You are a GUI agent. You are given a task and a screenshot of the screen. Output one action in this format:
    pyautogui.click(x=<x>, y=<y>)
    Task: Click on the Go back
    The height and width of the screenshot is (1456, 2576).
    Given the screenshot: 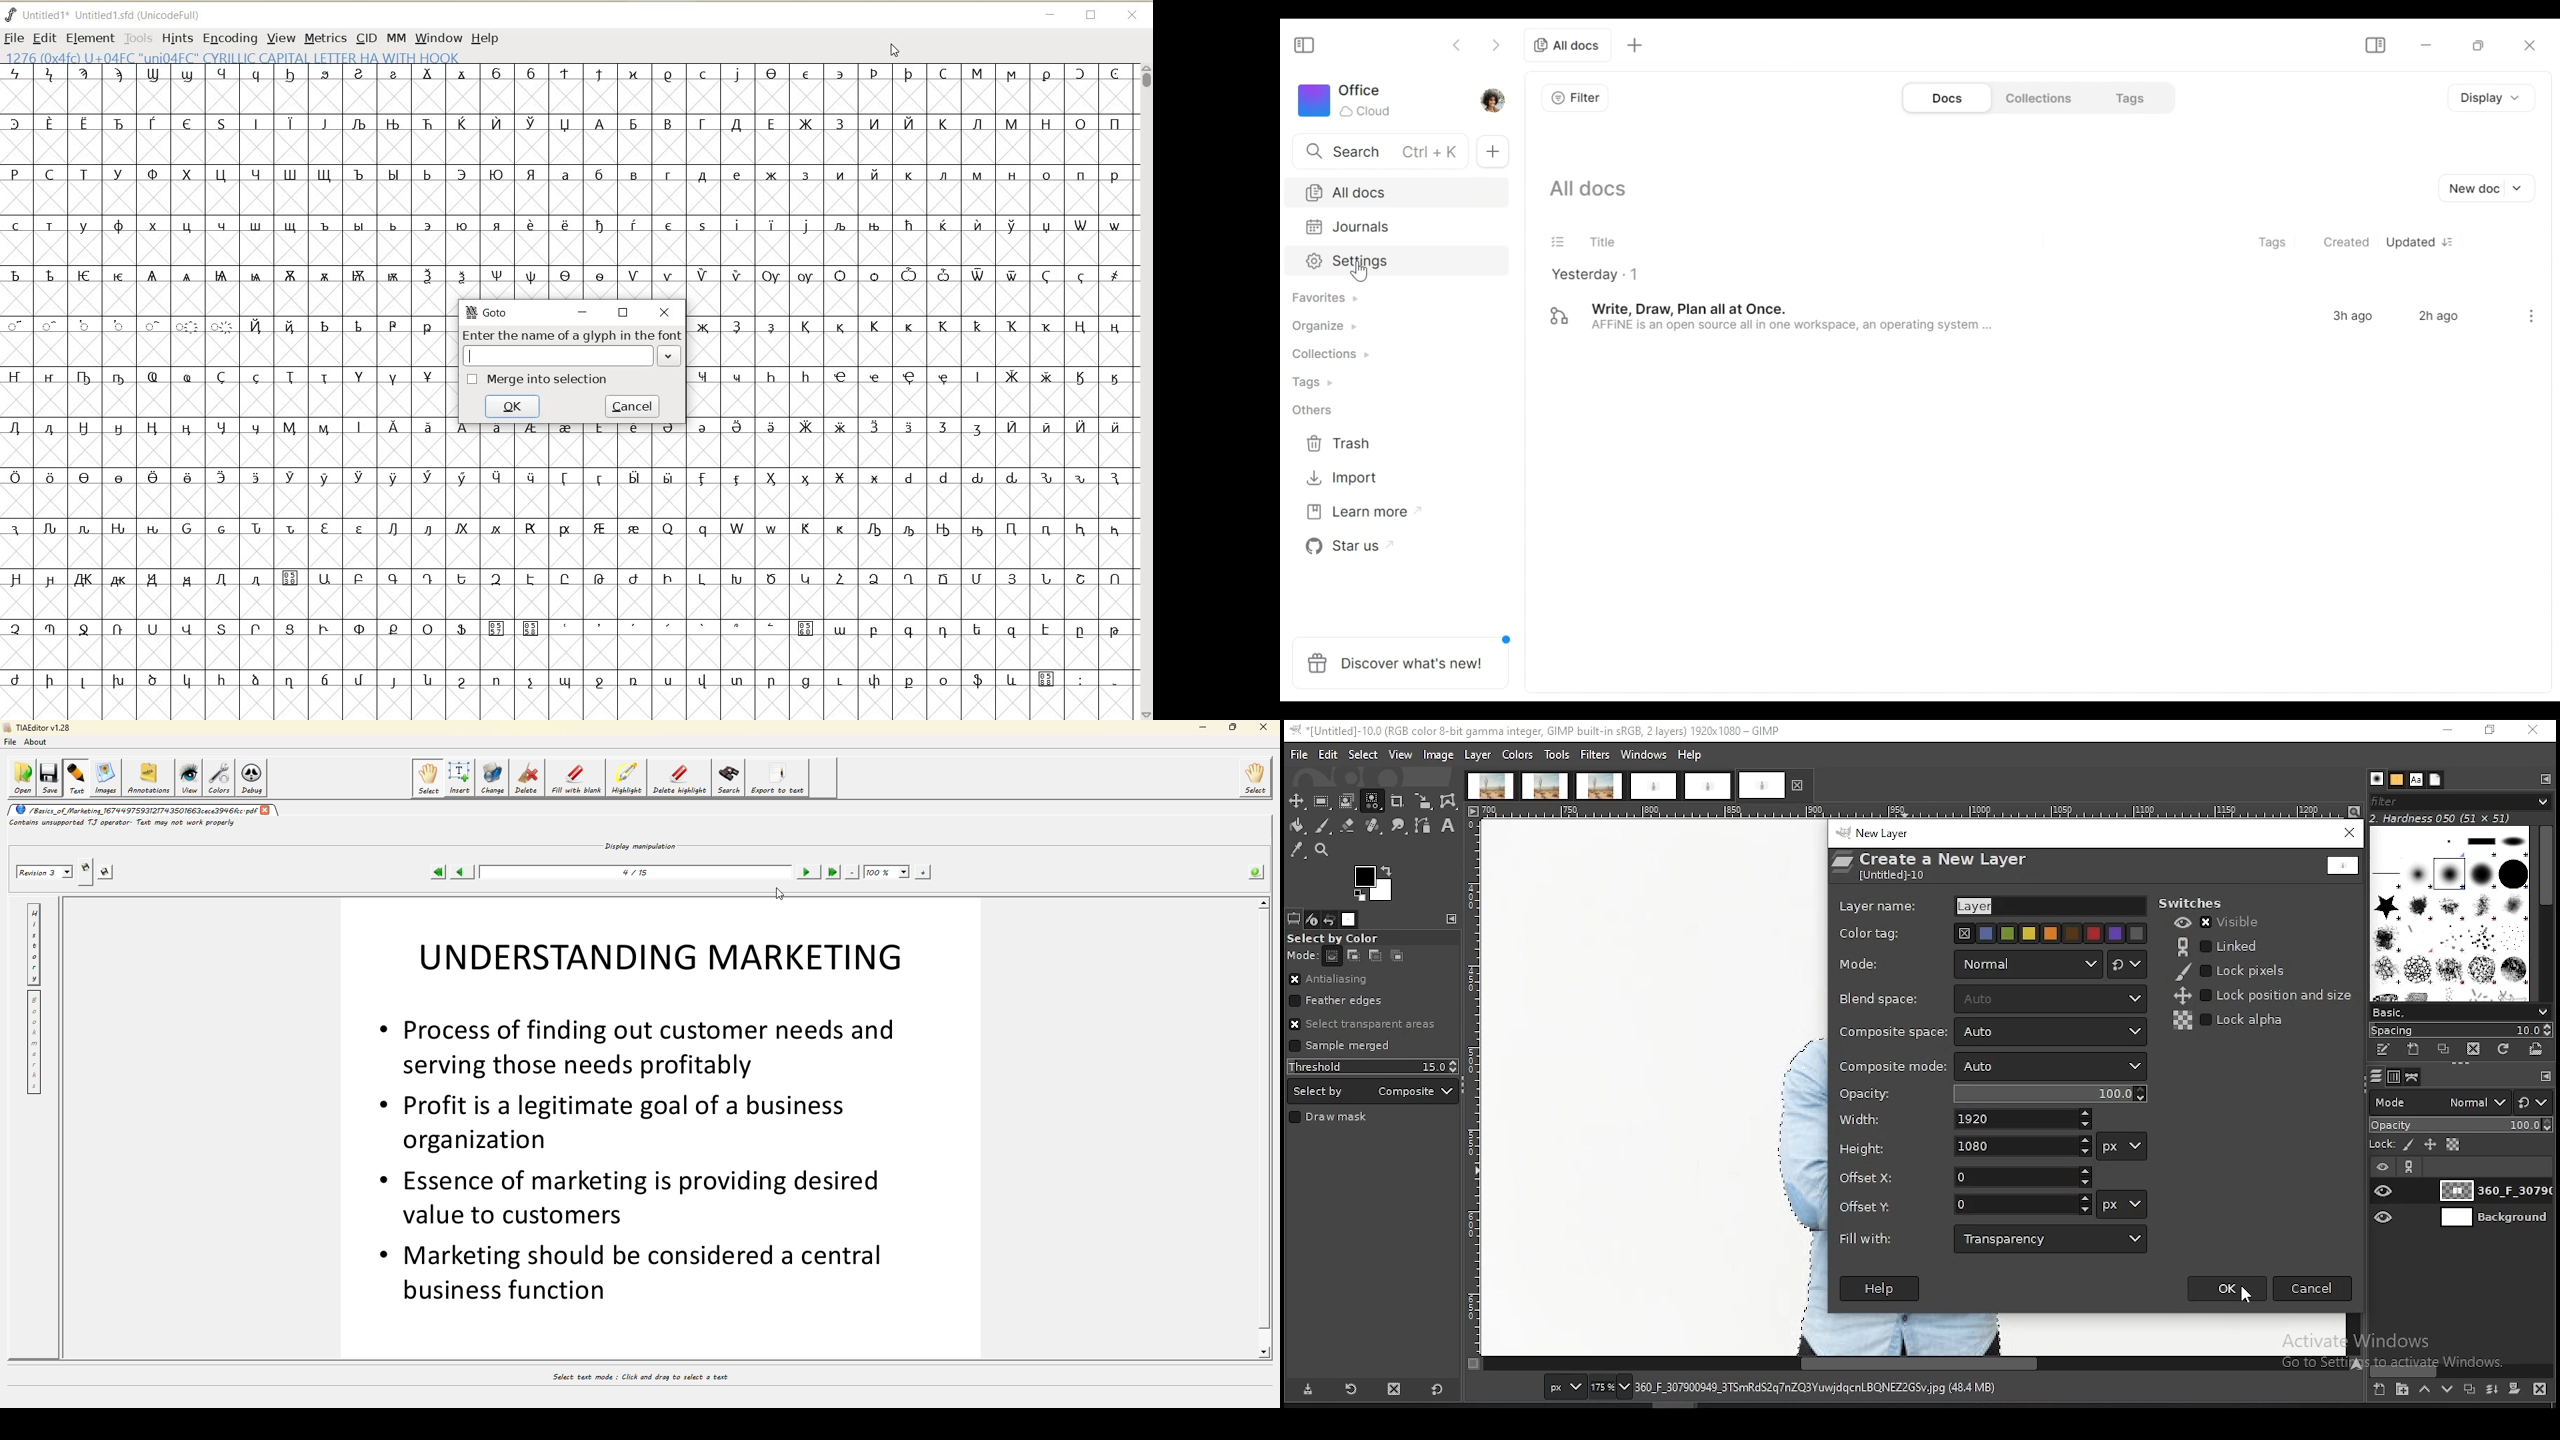 What is the action you would take?
    pyautogui.click(x=1459, y=43)
    